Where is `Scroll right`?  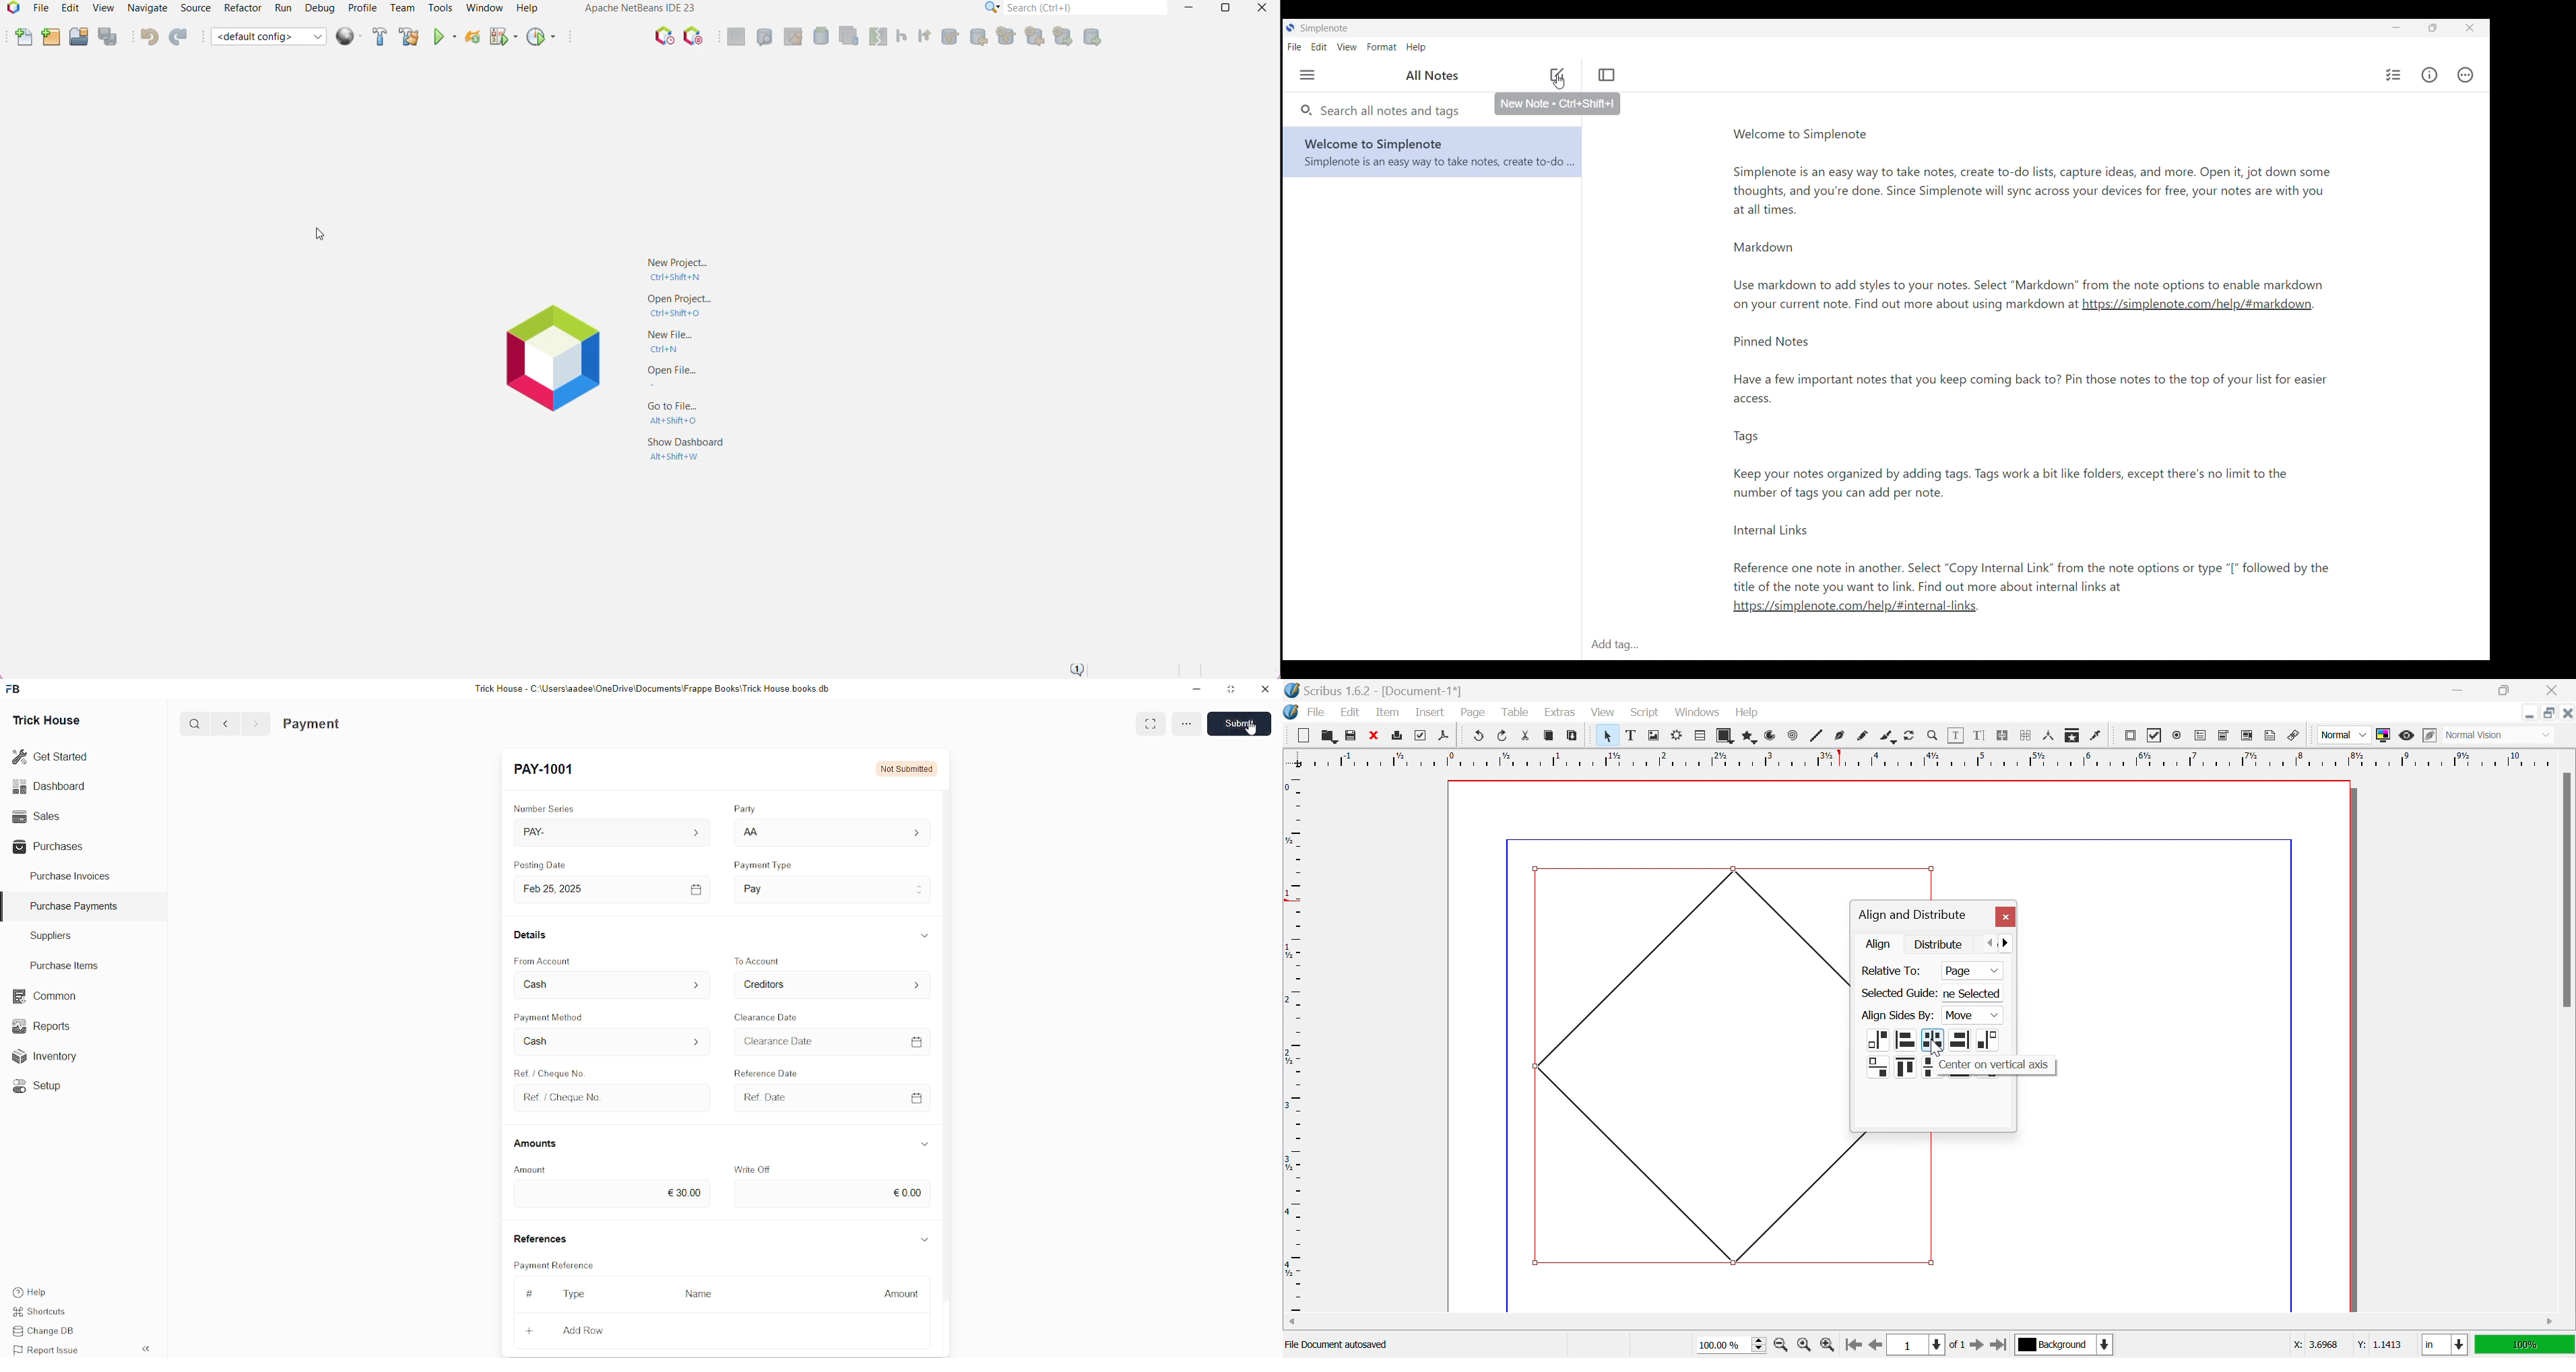
Scroll right is located at coordinates (2551, 1322).